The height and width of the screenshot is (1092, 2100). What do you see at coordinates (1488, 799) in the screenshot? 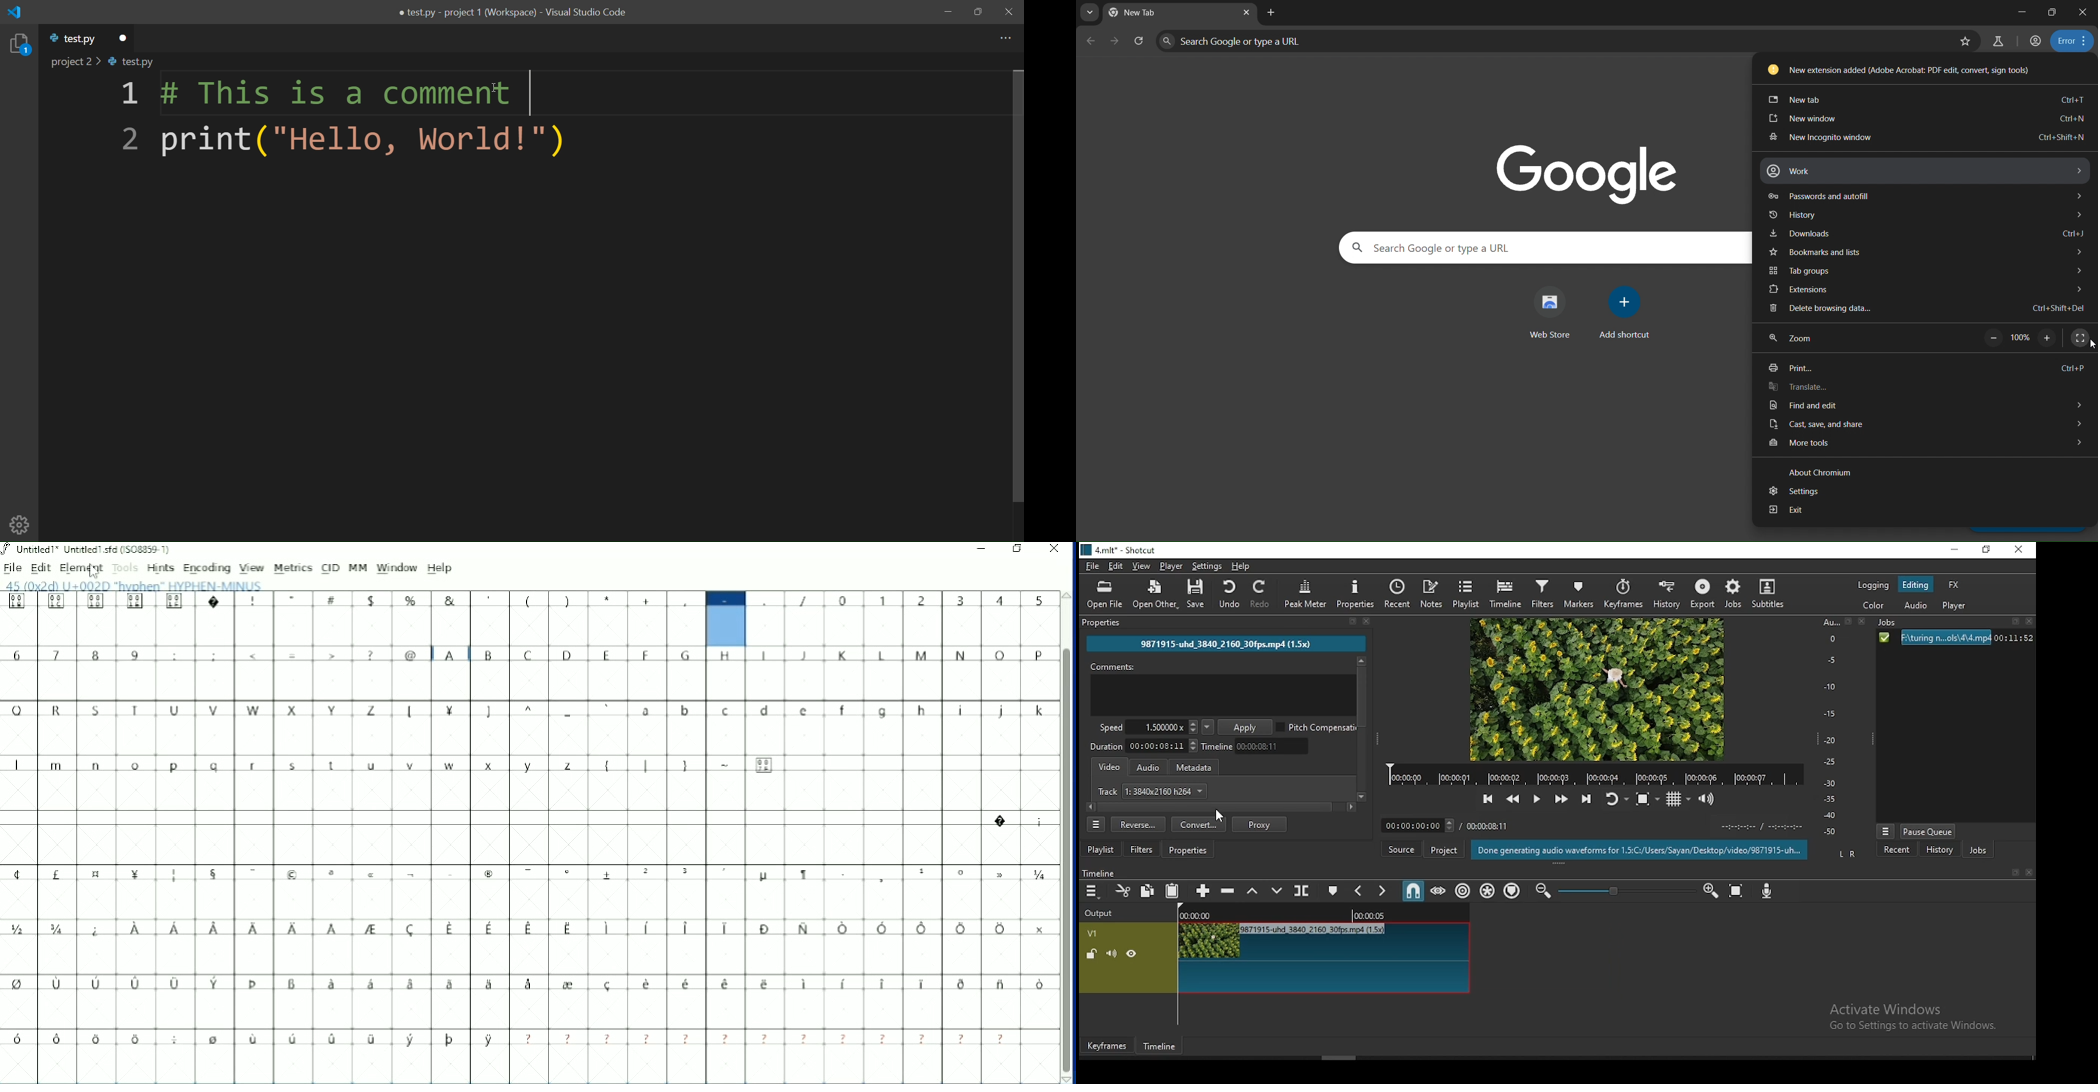
I see `skip to the previous point` at bounding box center [1488, 799].